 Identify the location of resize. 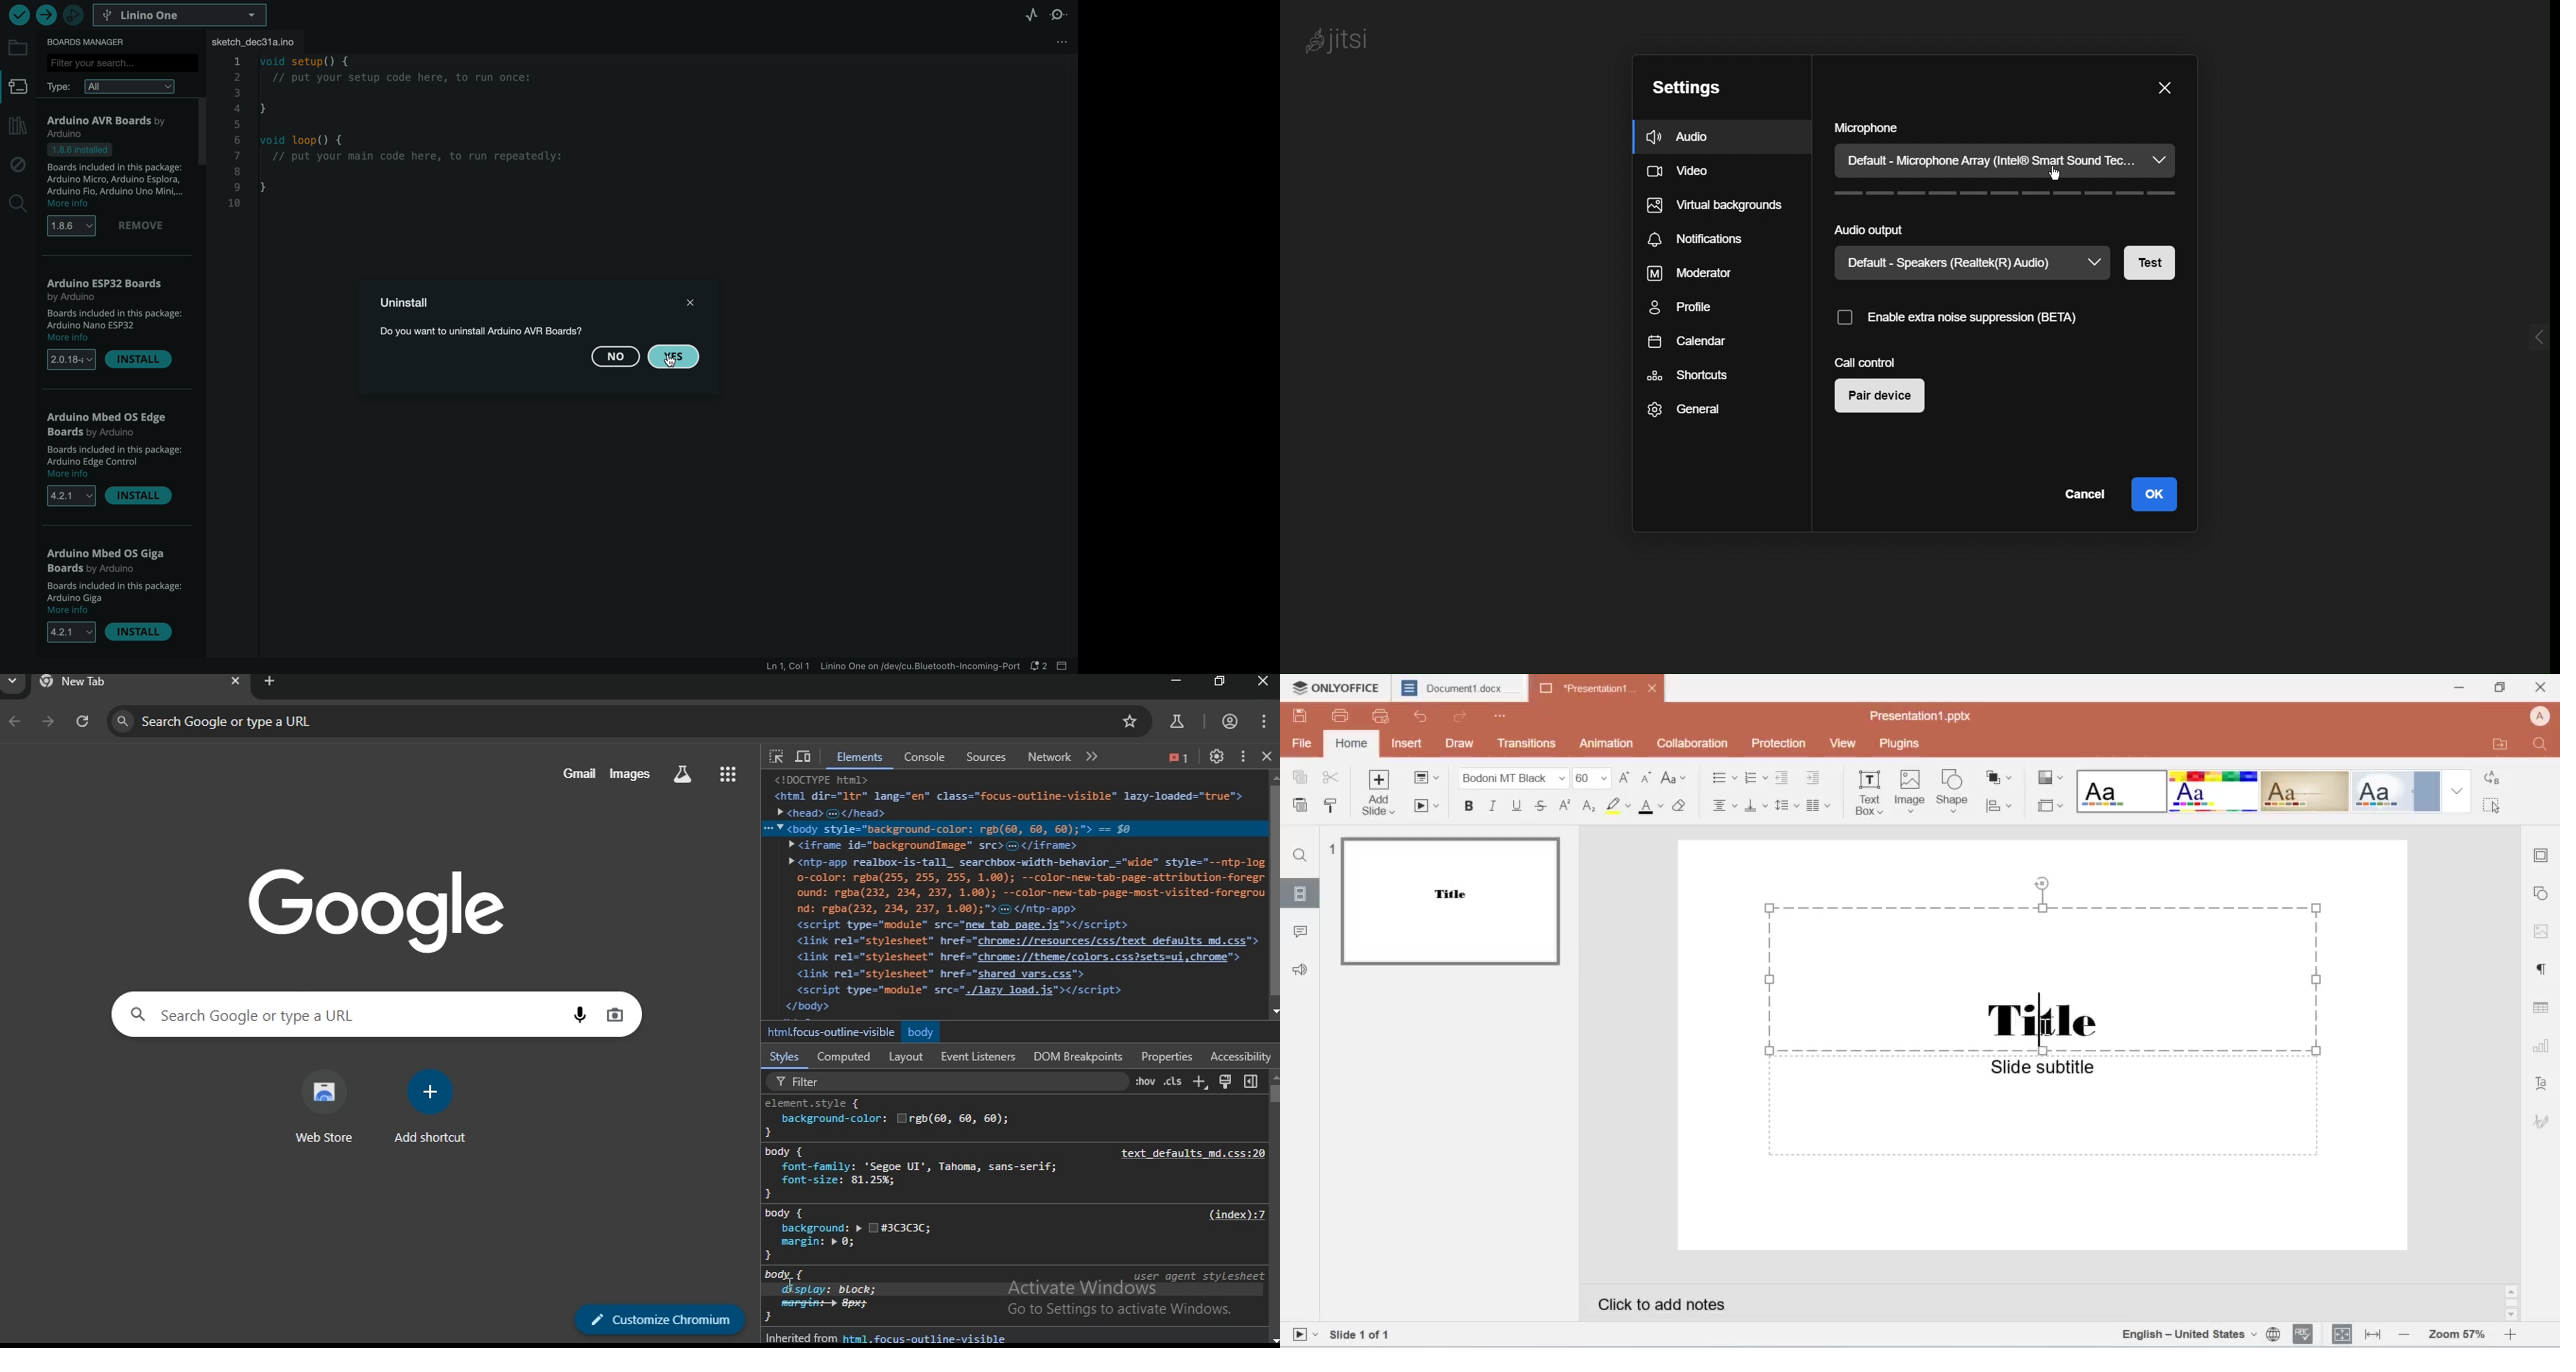
(2371, 1336).